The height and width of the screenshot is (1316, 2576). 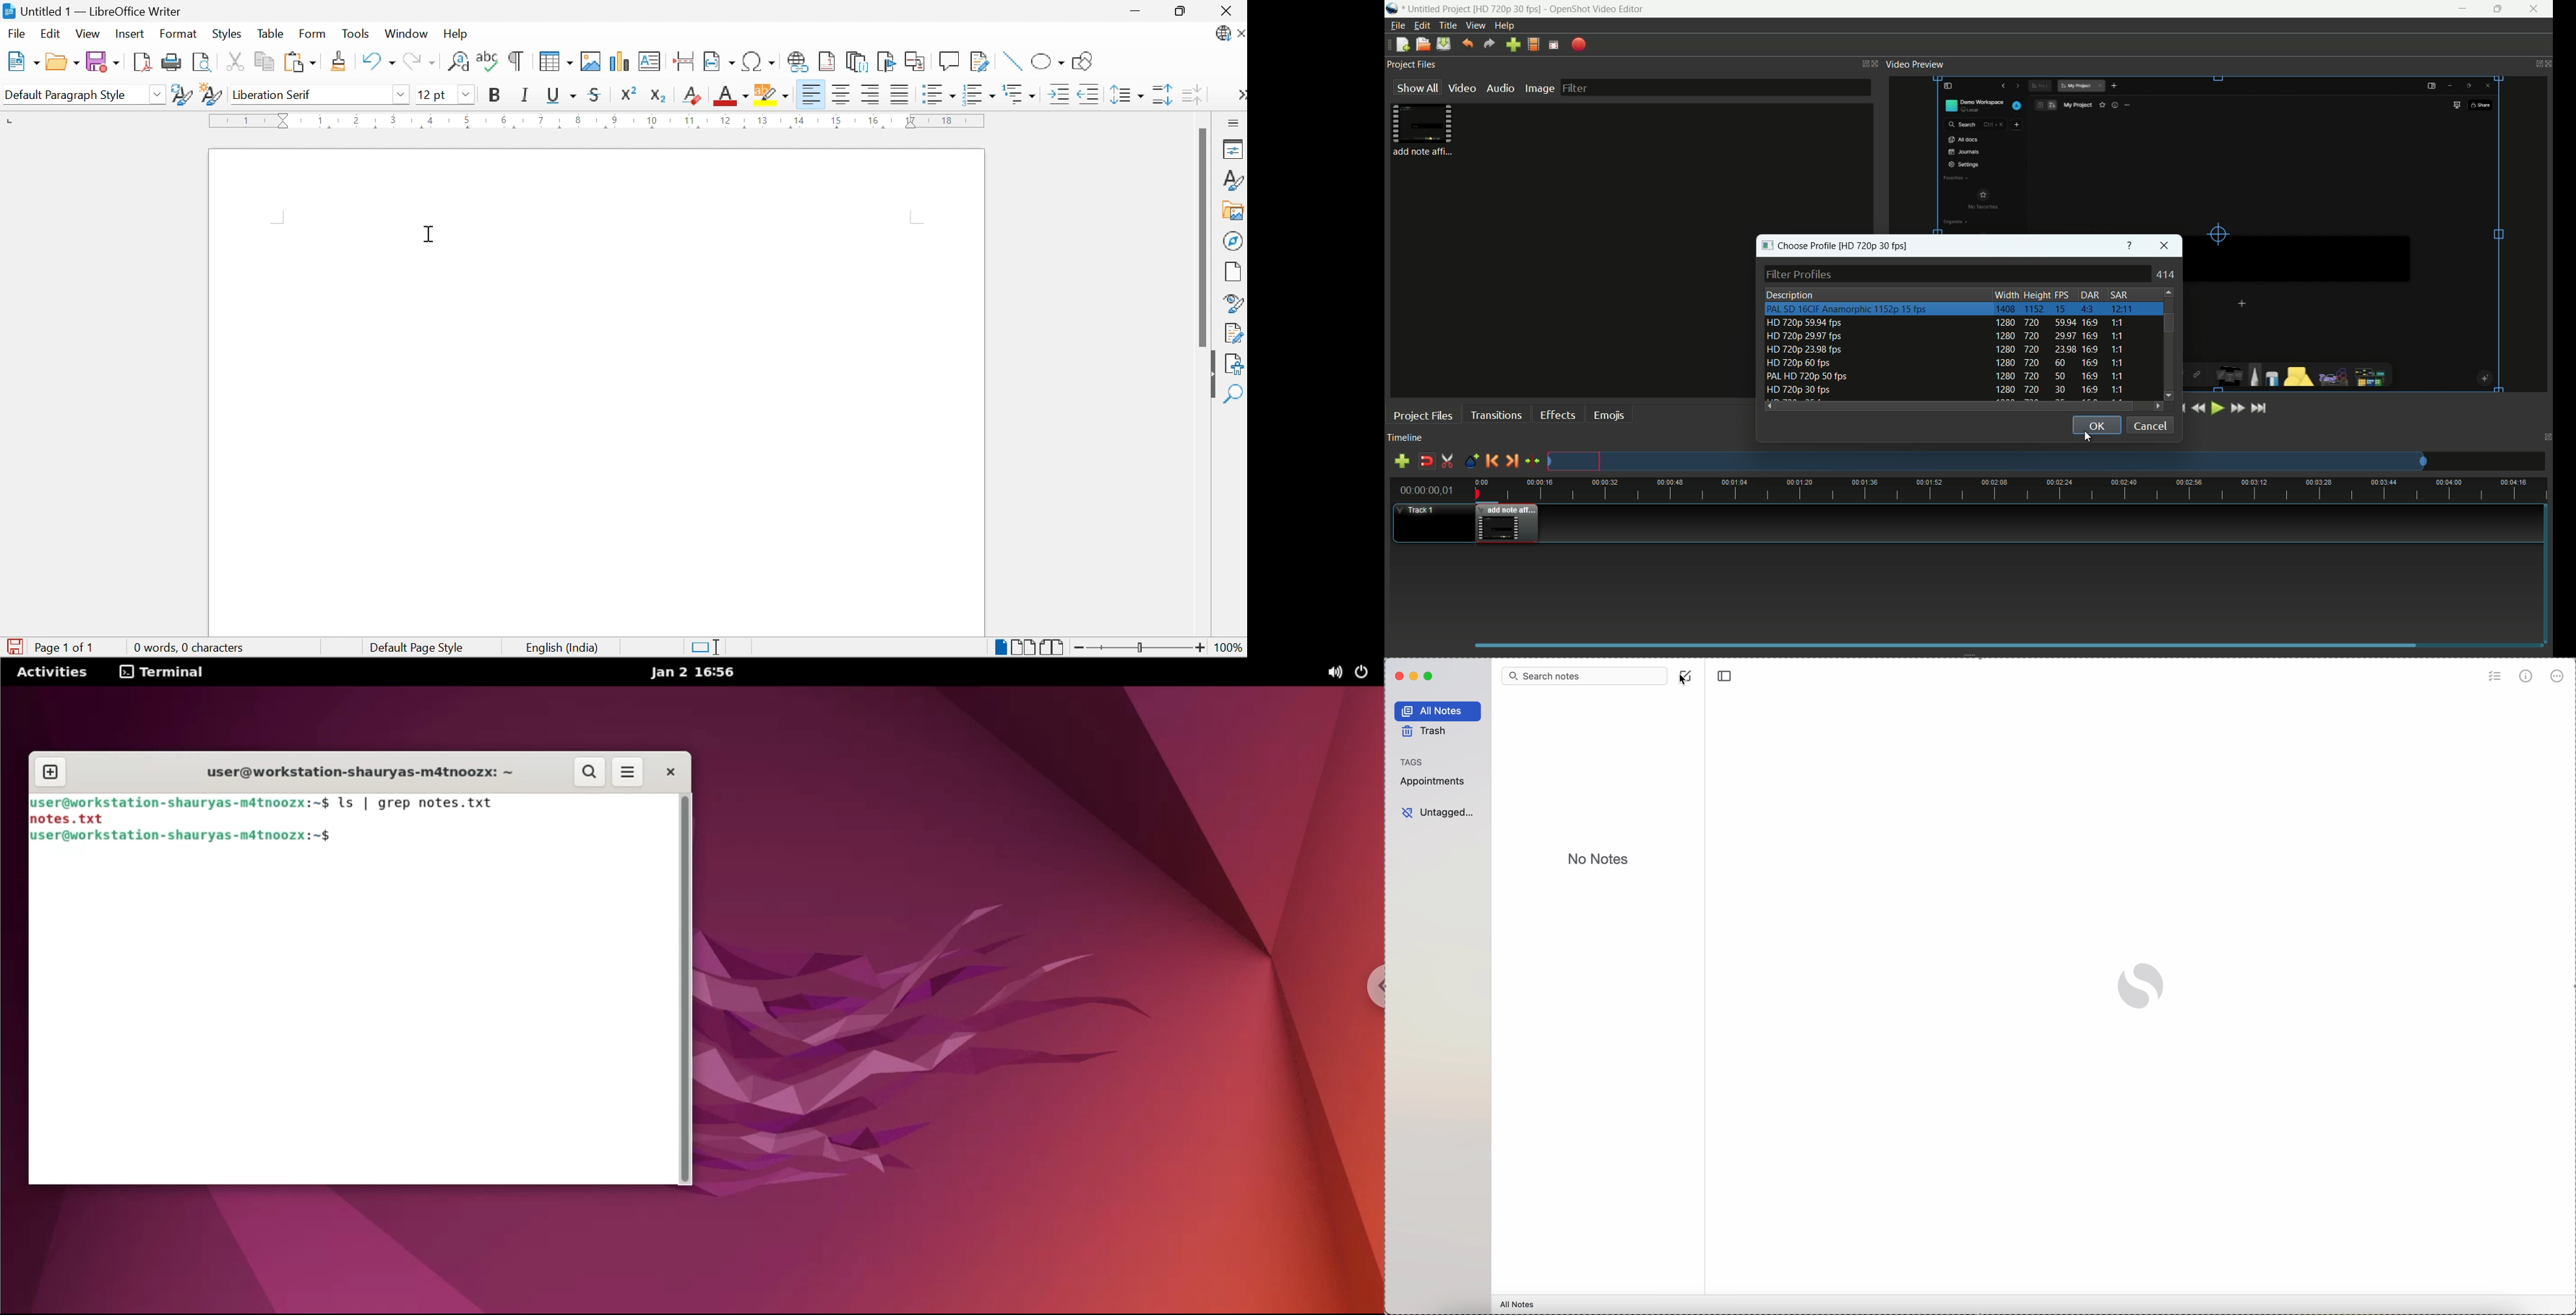 I want to click on Justified, so click(x=899, y=94).